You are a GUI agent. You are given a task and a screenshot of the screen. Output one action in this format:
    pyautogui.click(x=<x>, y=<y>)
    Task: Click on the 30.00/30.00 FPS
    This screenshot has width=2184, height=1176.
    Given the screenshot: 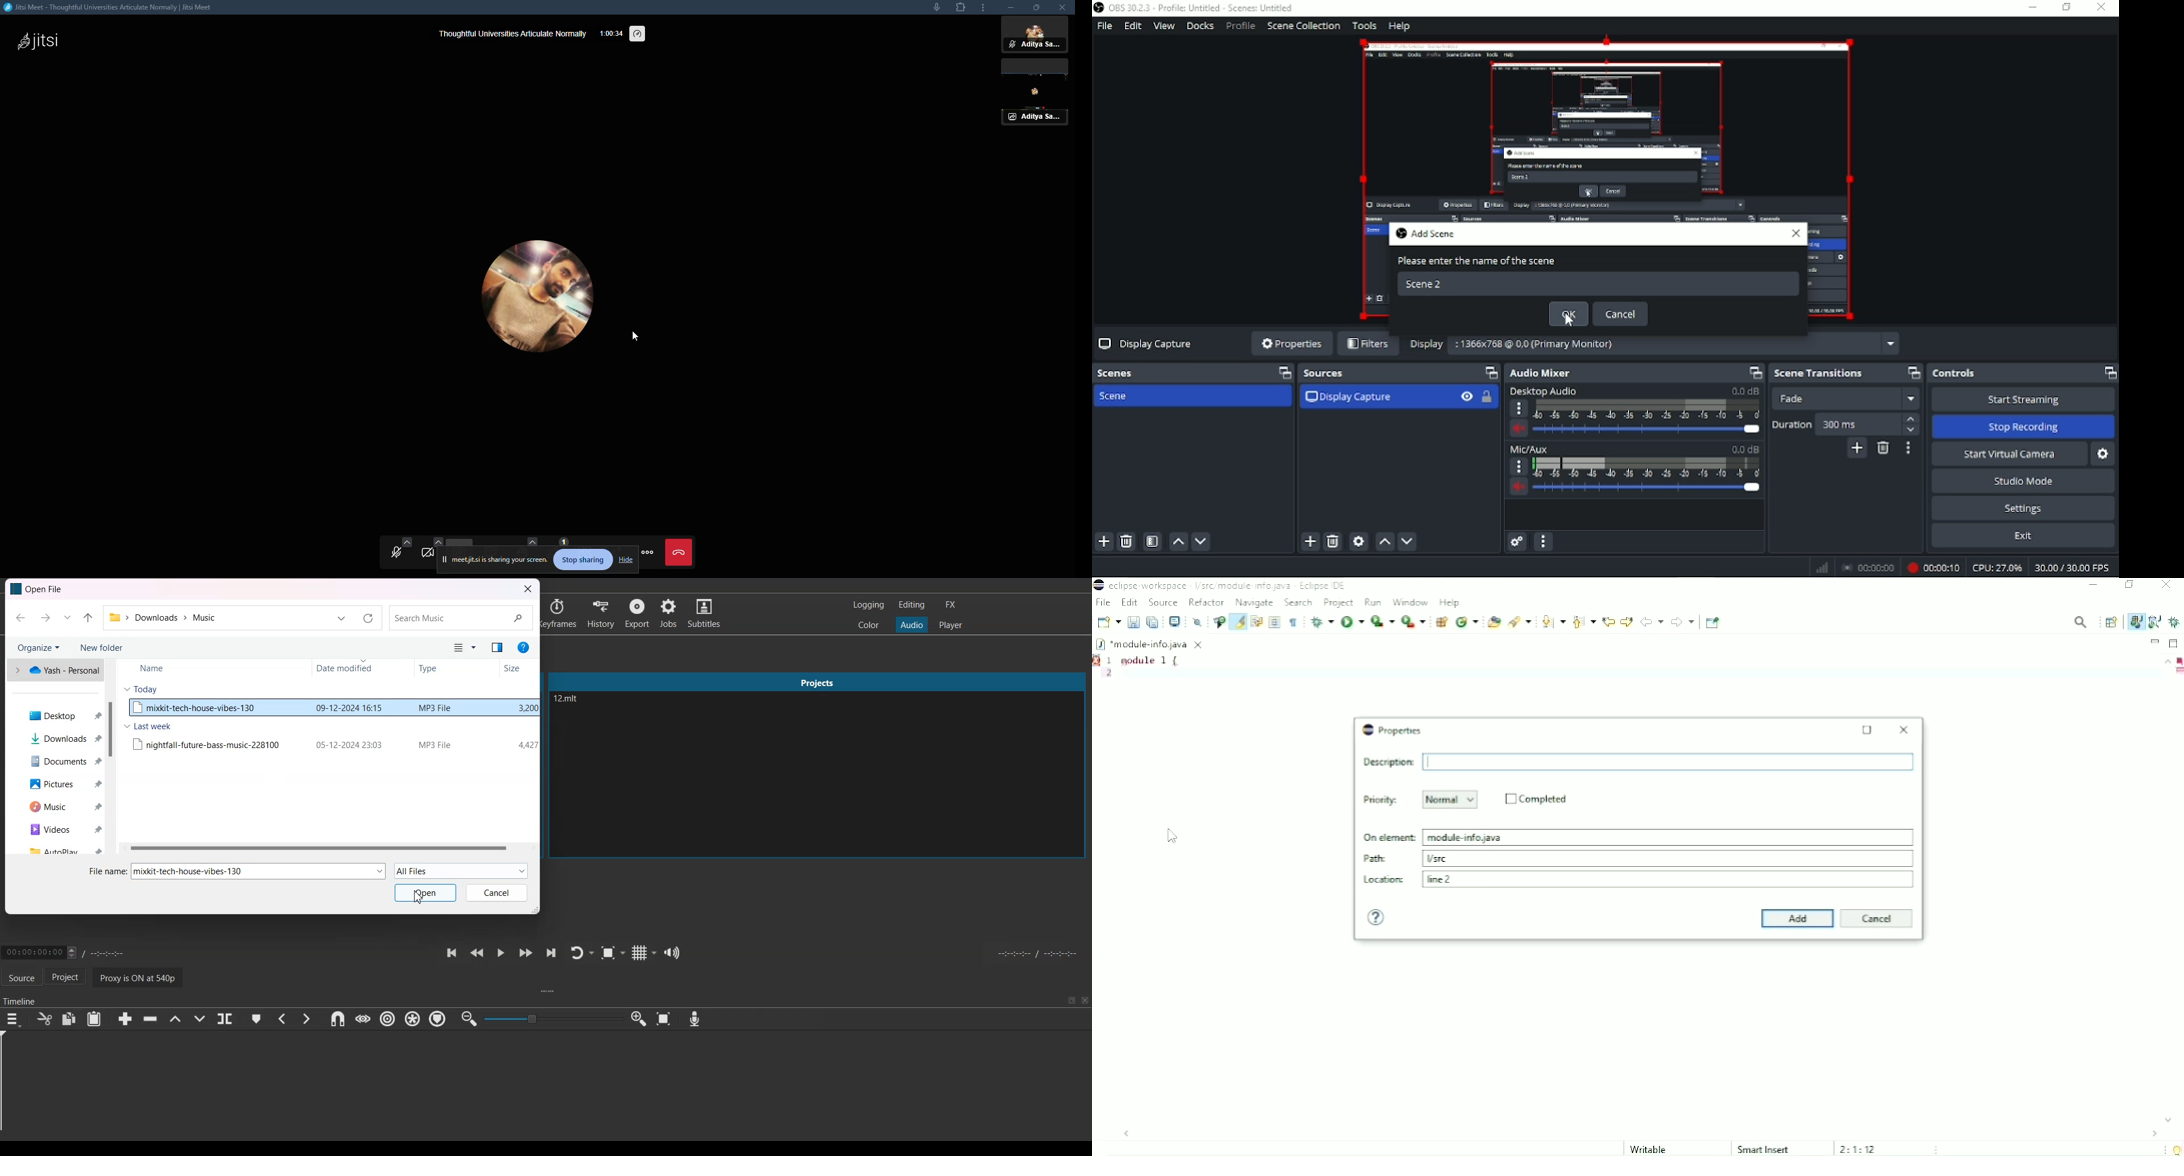 What is the action you would take?
    pyautogui.click(x=2076, y=569)
    